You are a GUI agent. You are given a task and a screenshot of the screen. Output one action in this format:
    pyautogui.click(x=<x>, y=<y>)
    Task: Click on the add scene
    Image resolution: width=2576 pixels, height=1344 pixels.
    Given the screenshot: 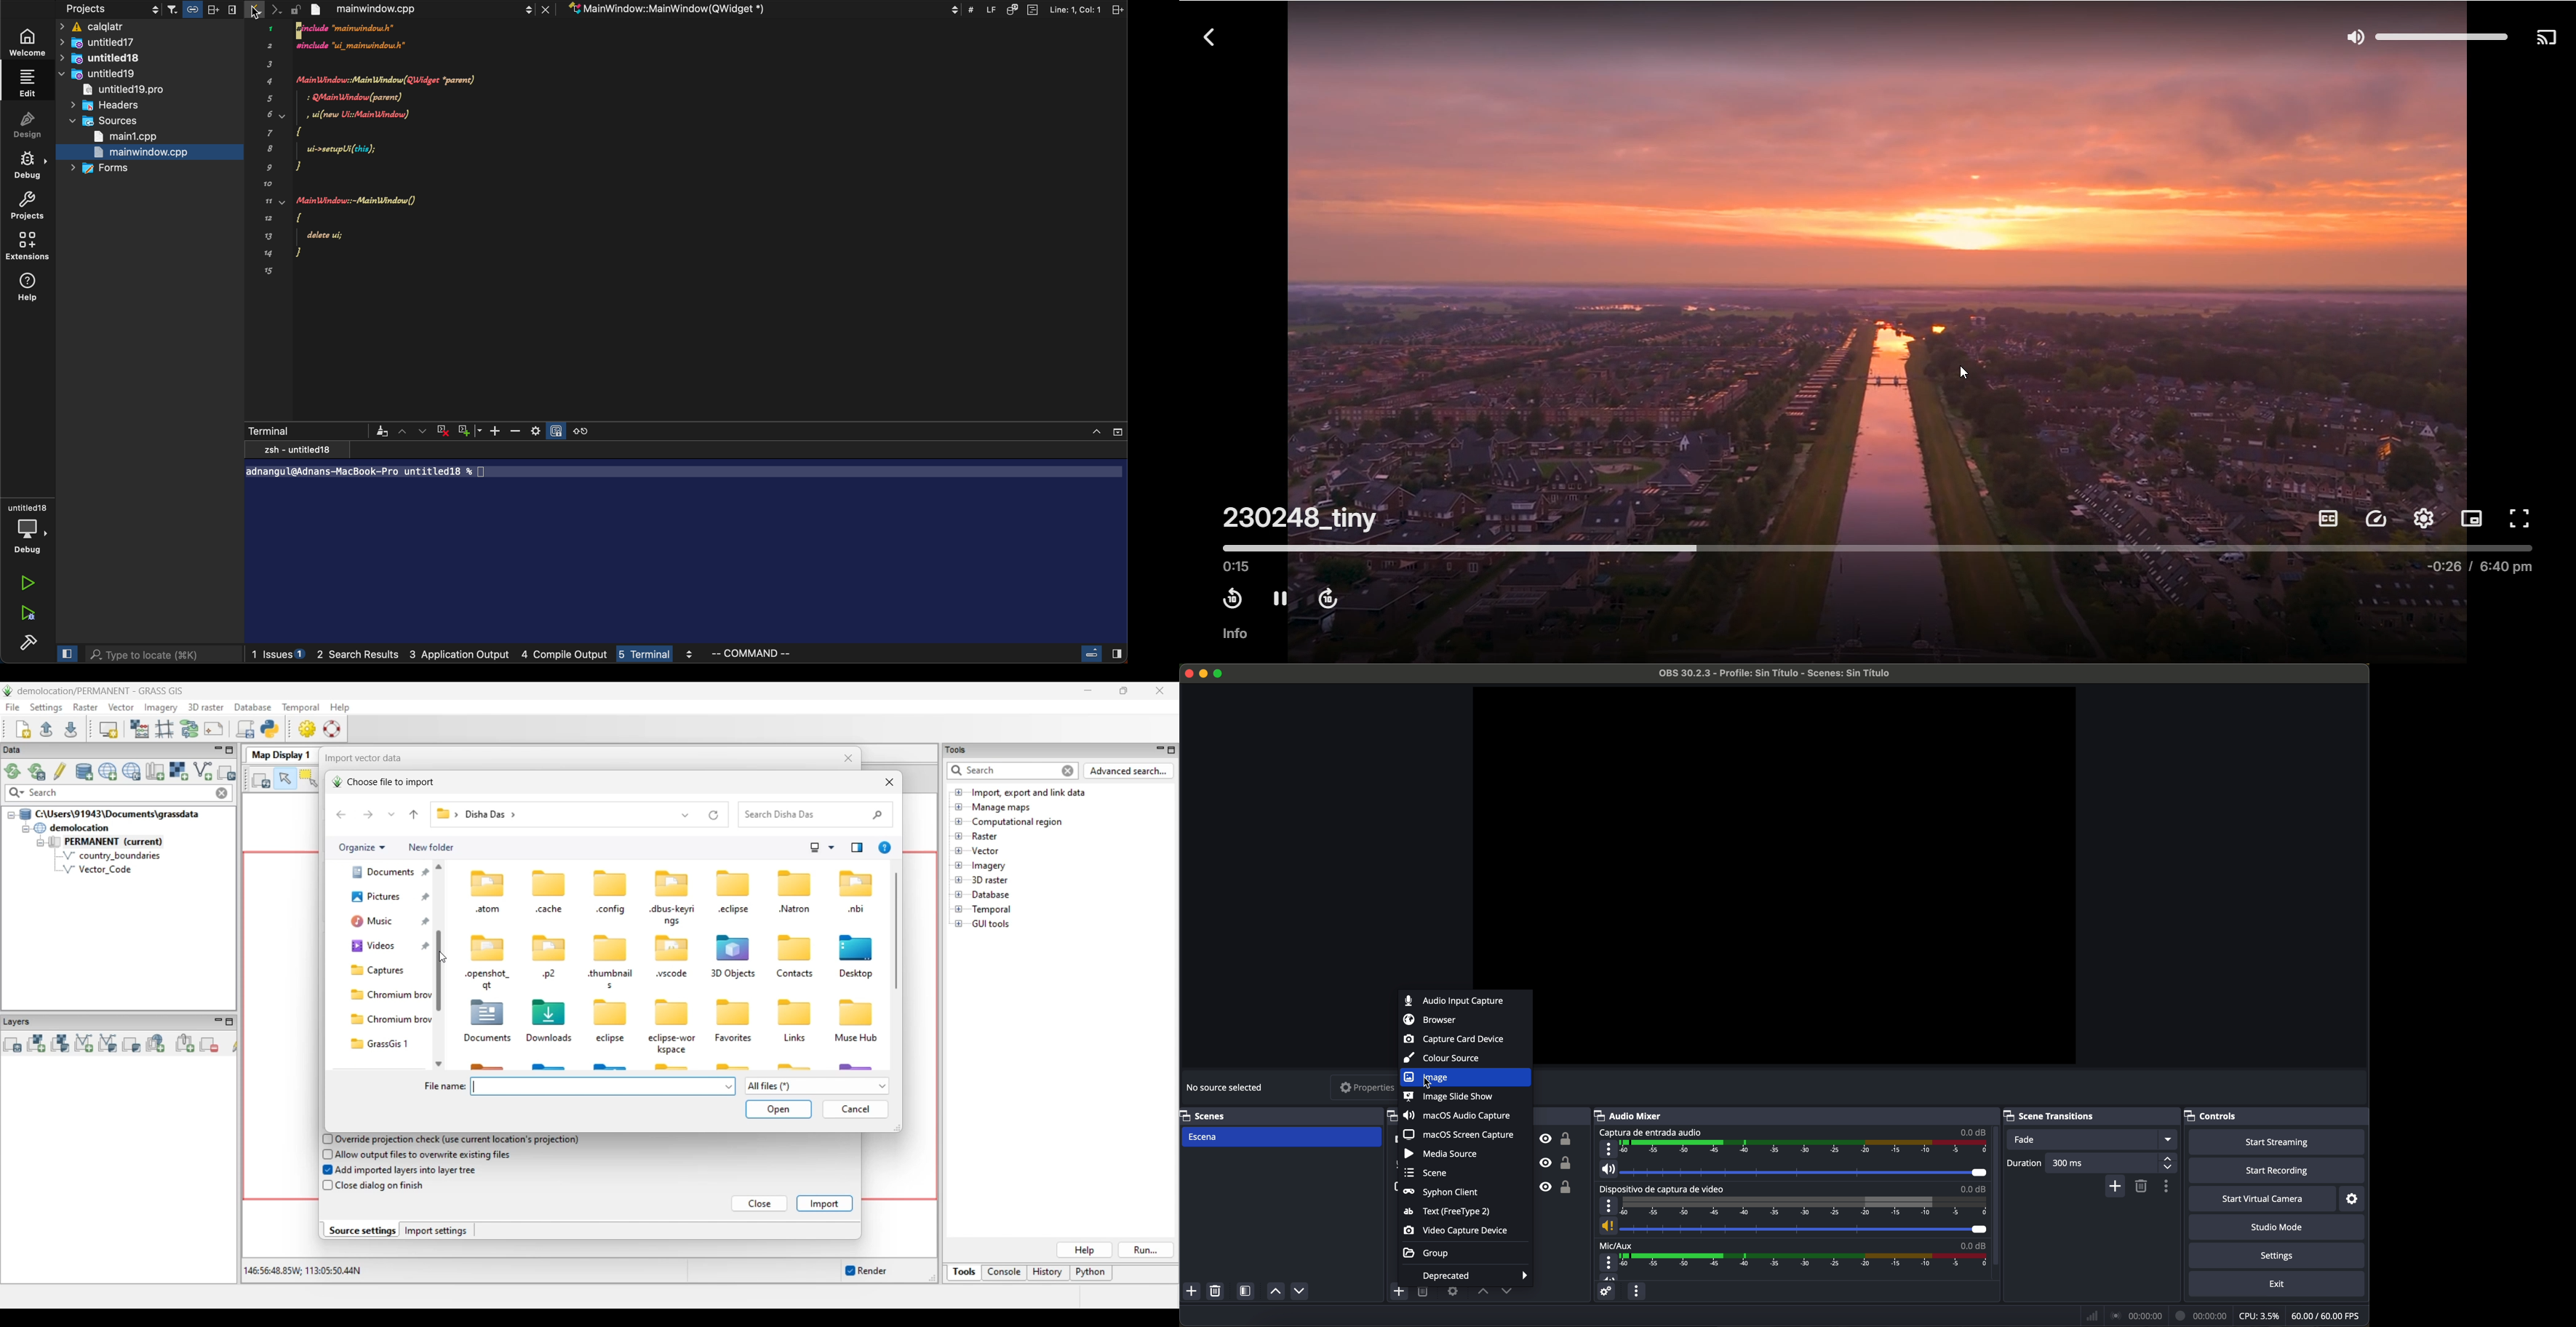 What is the action you would take?
    pyautogui.click(x=1191, y=1292)
    